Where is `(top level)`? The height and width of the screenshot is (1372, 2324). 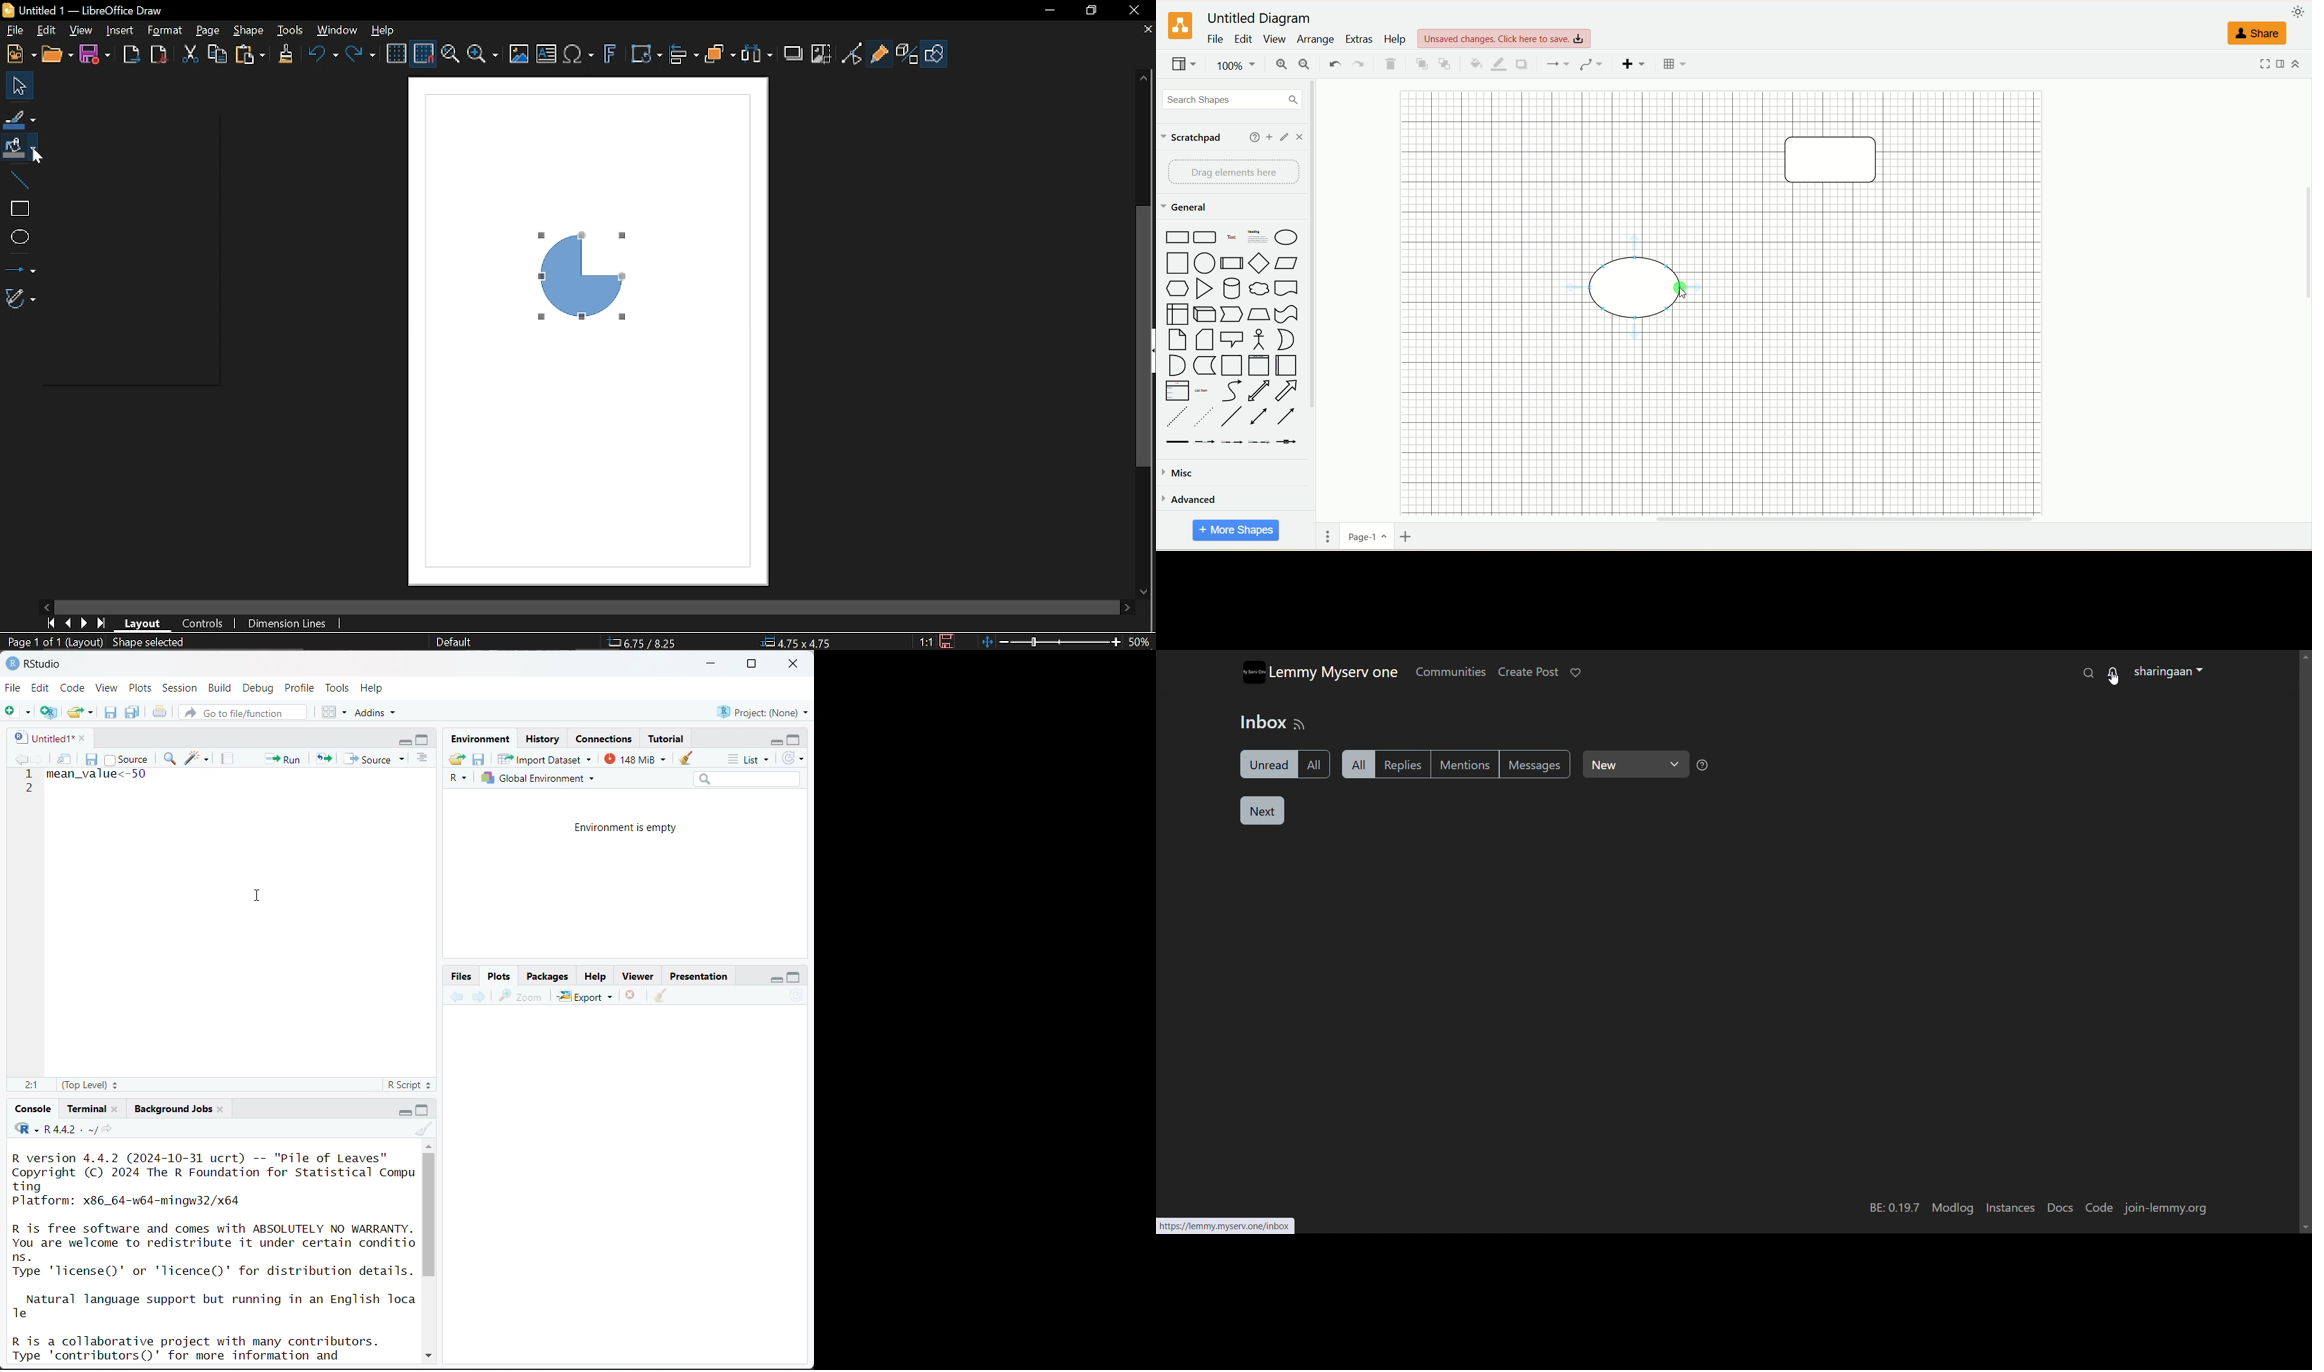
(top level) is located at coordinates (92, 1085).